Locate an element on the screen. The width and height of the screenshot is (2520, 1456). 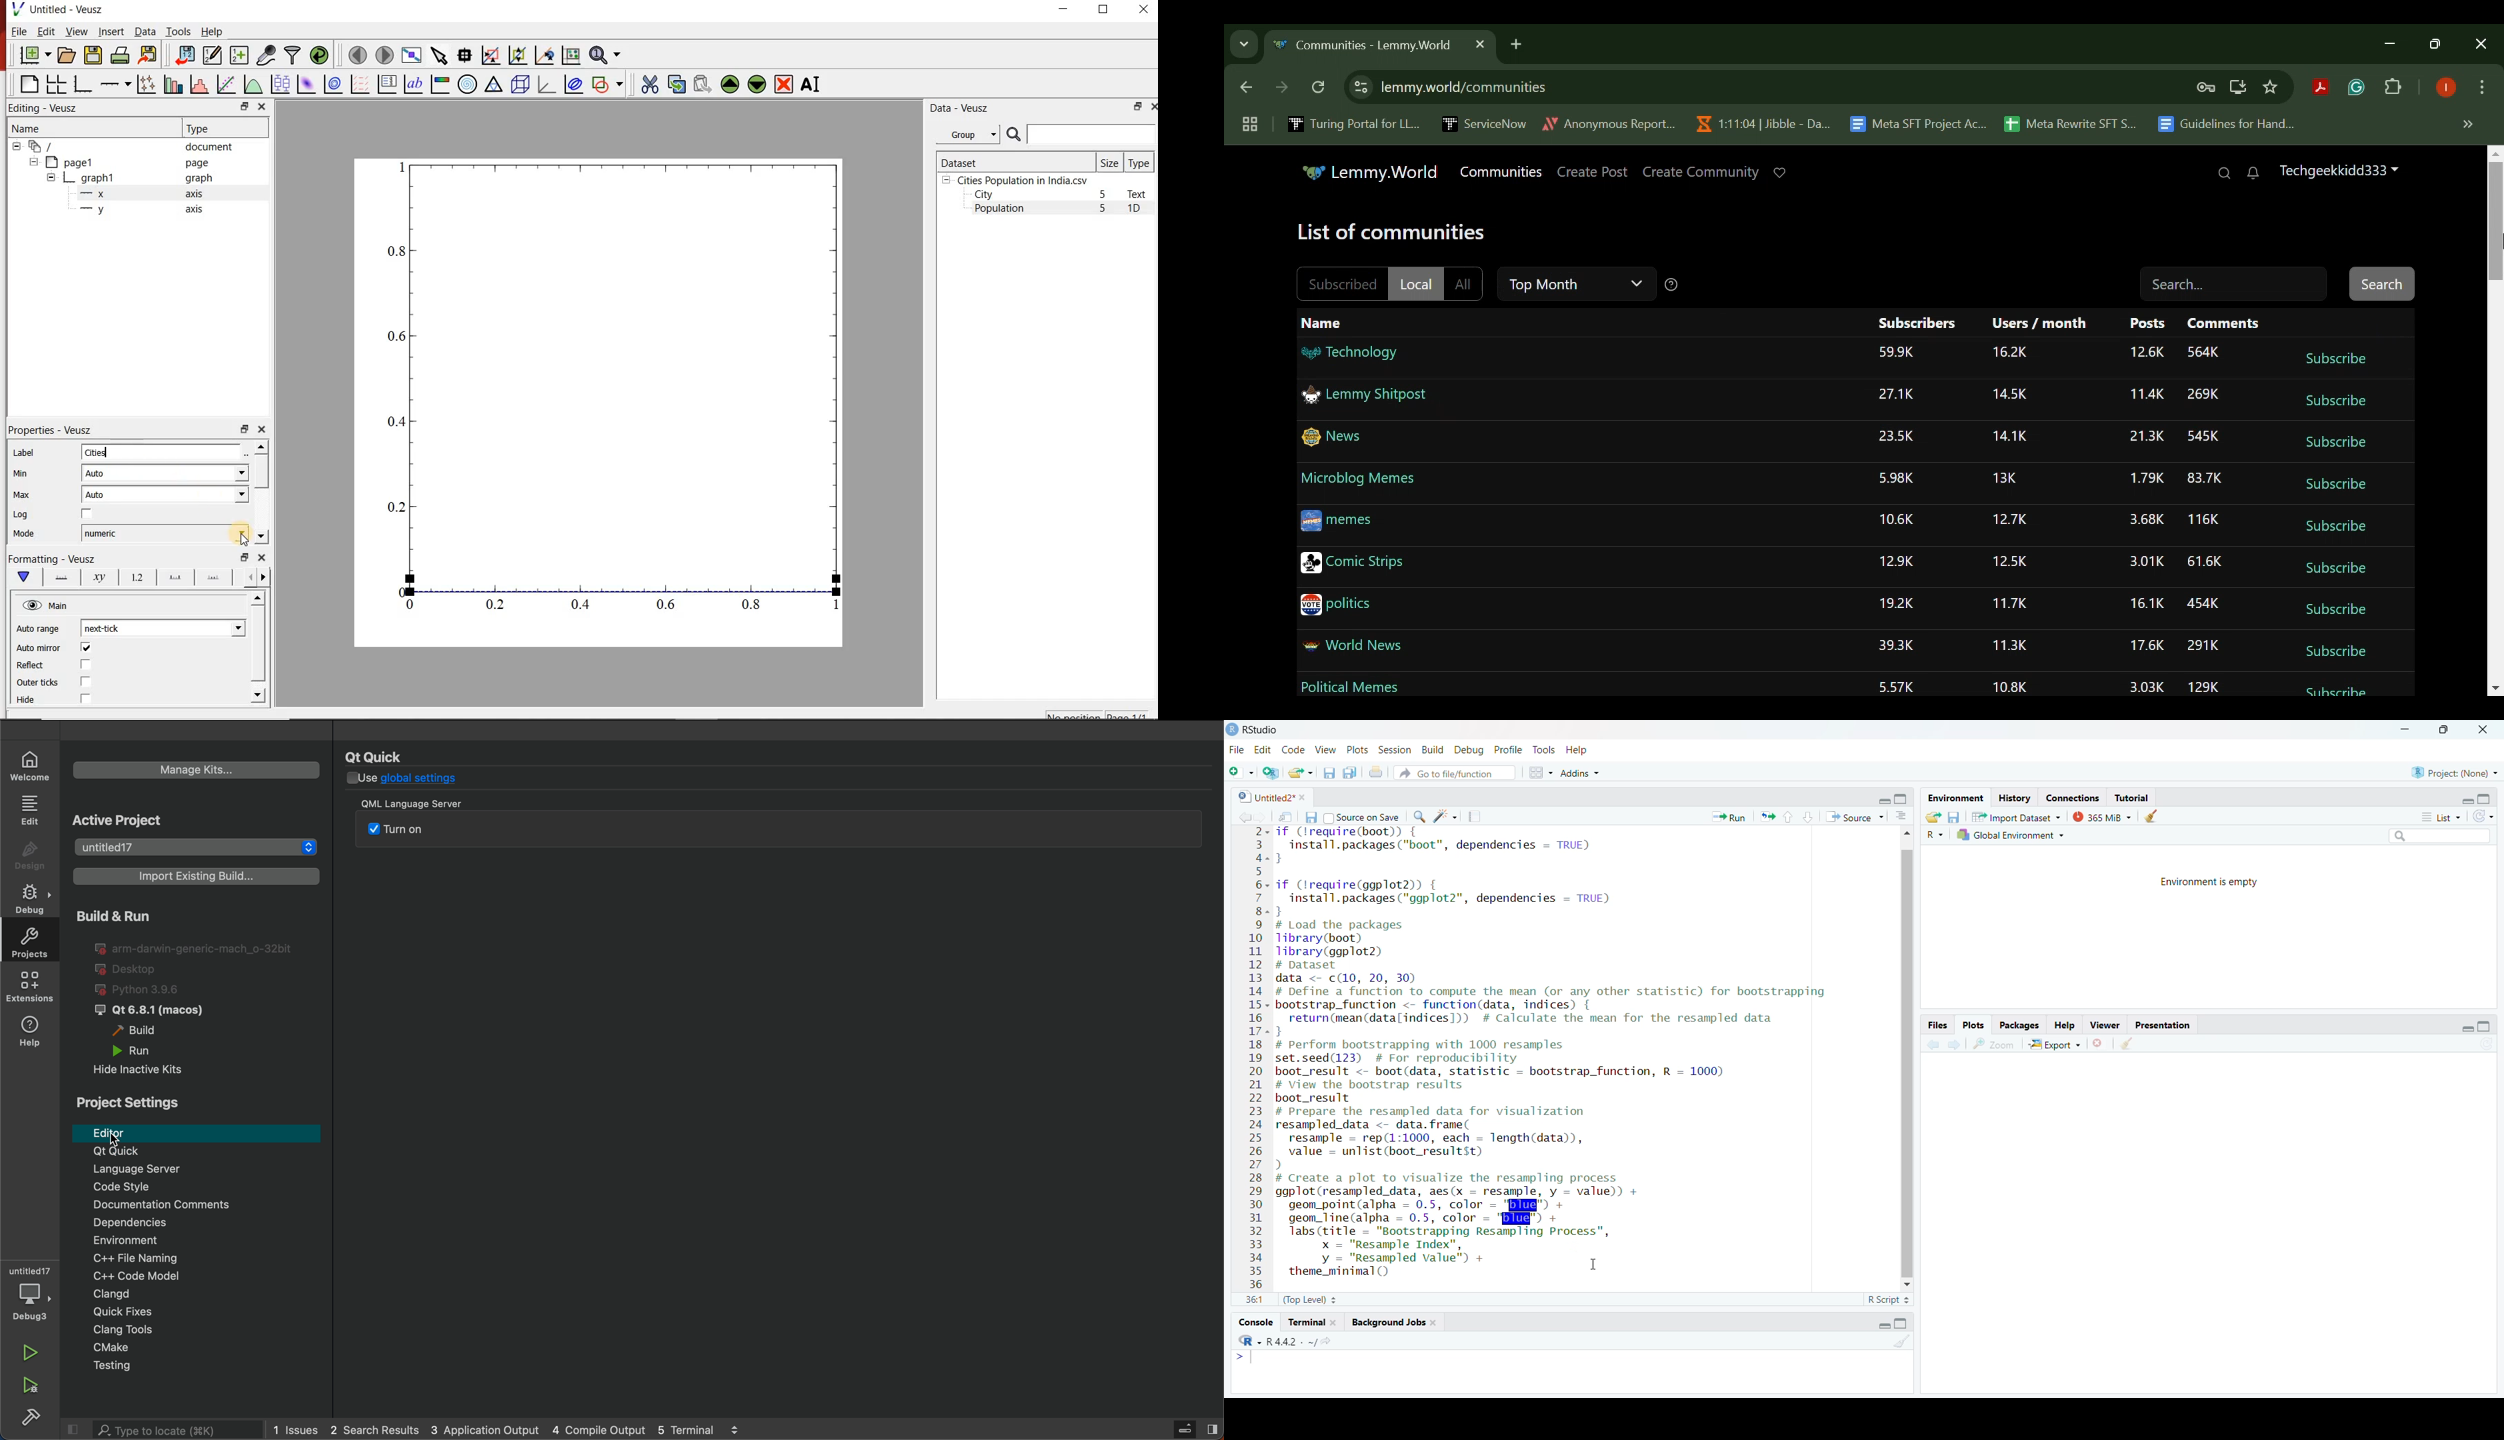
plot key is located at coordinates (386, 84).